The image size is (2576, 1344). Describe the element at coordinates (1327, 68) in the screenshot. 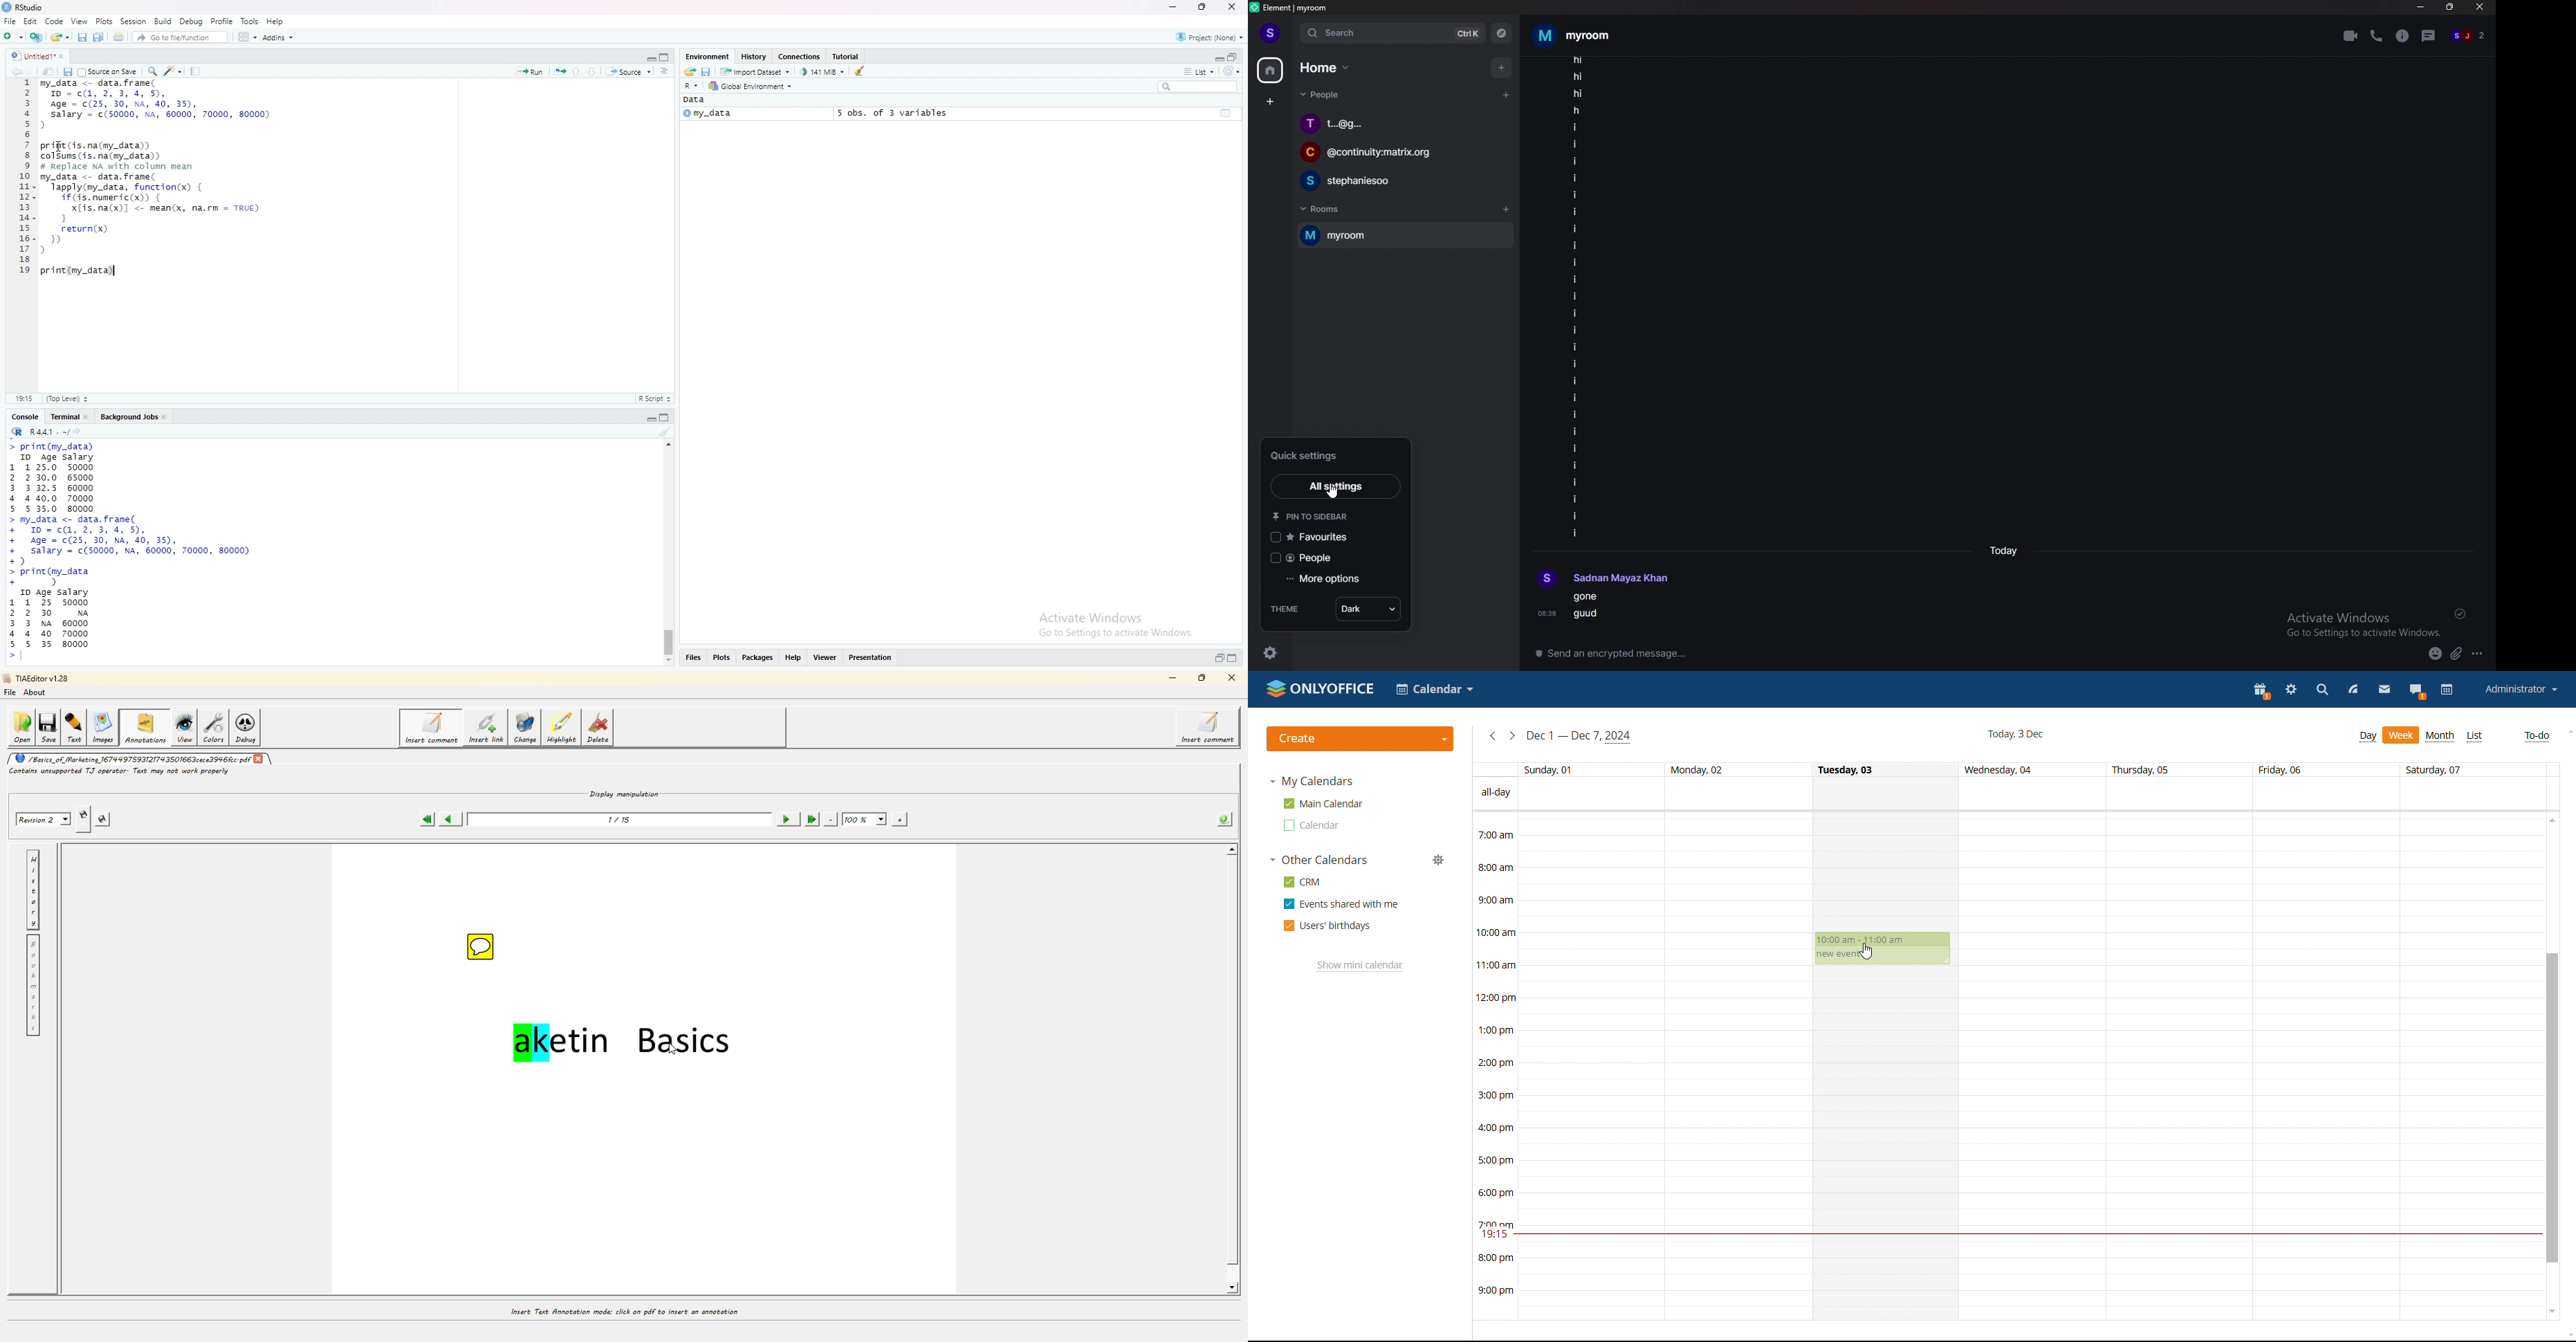

I see `home` at that location.